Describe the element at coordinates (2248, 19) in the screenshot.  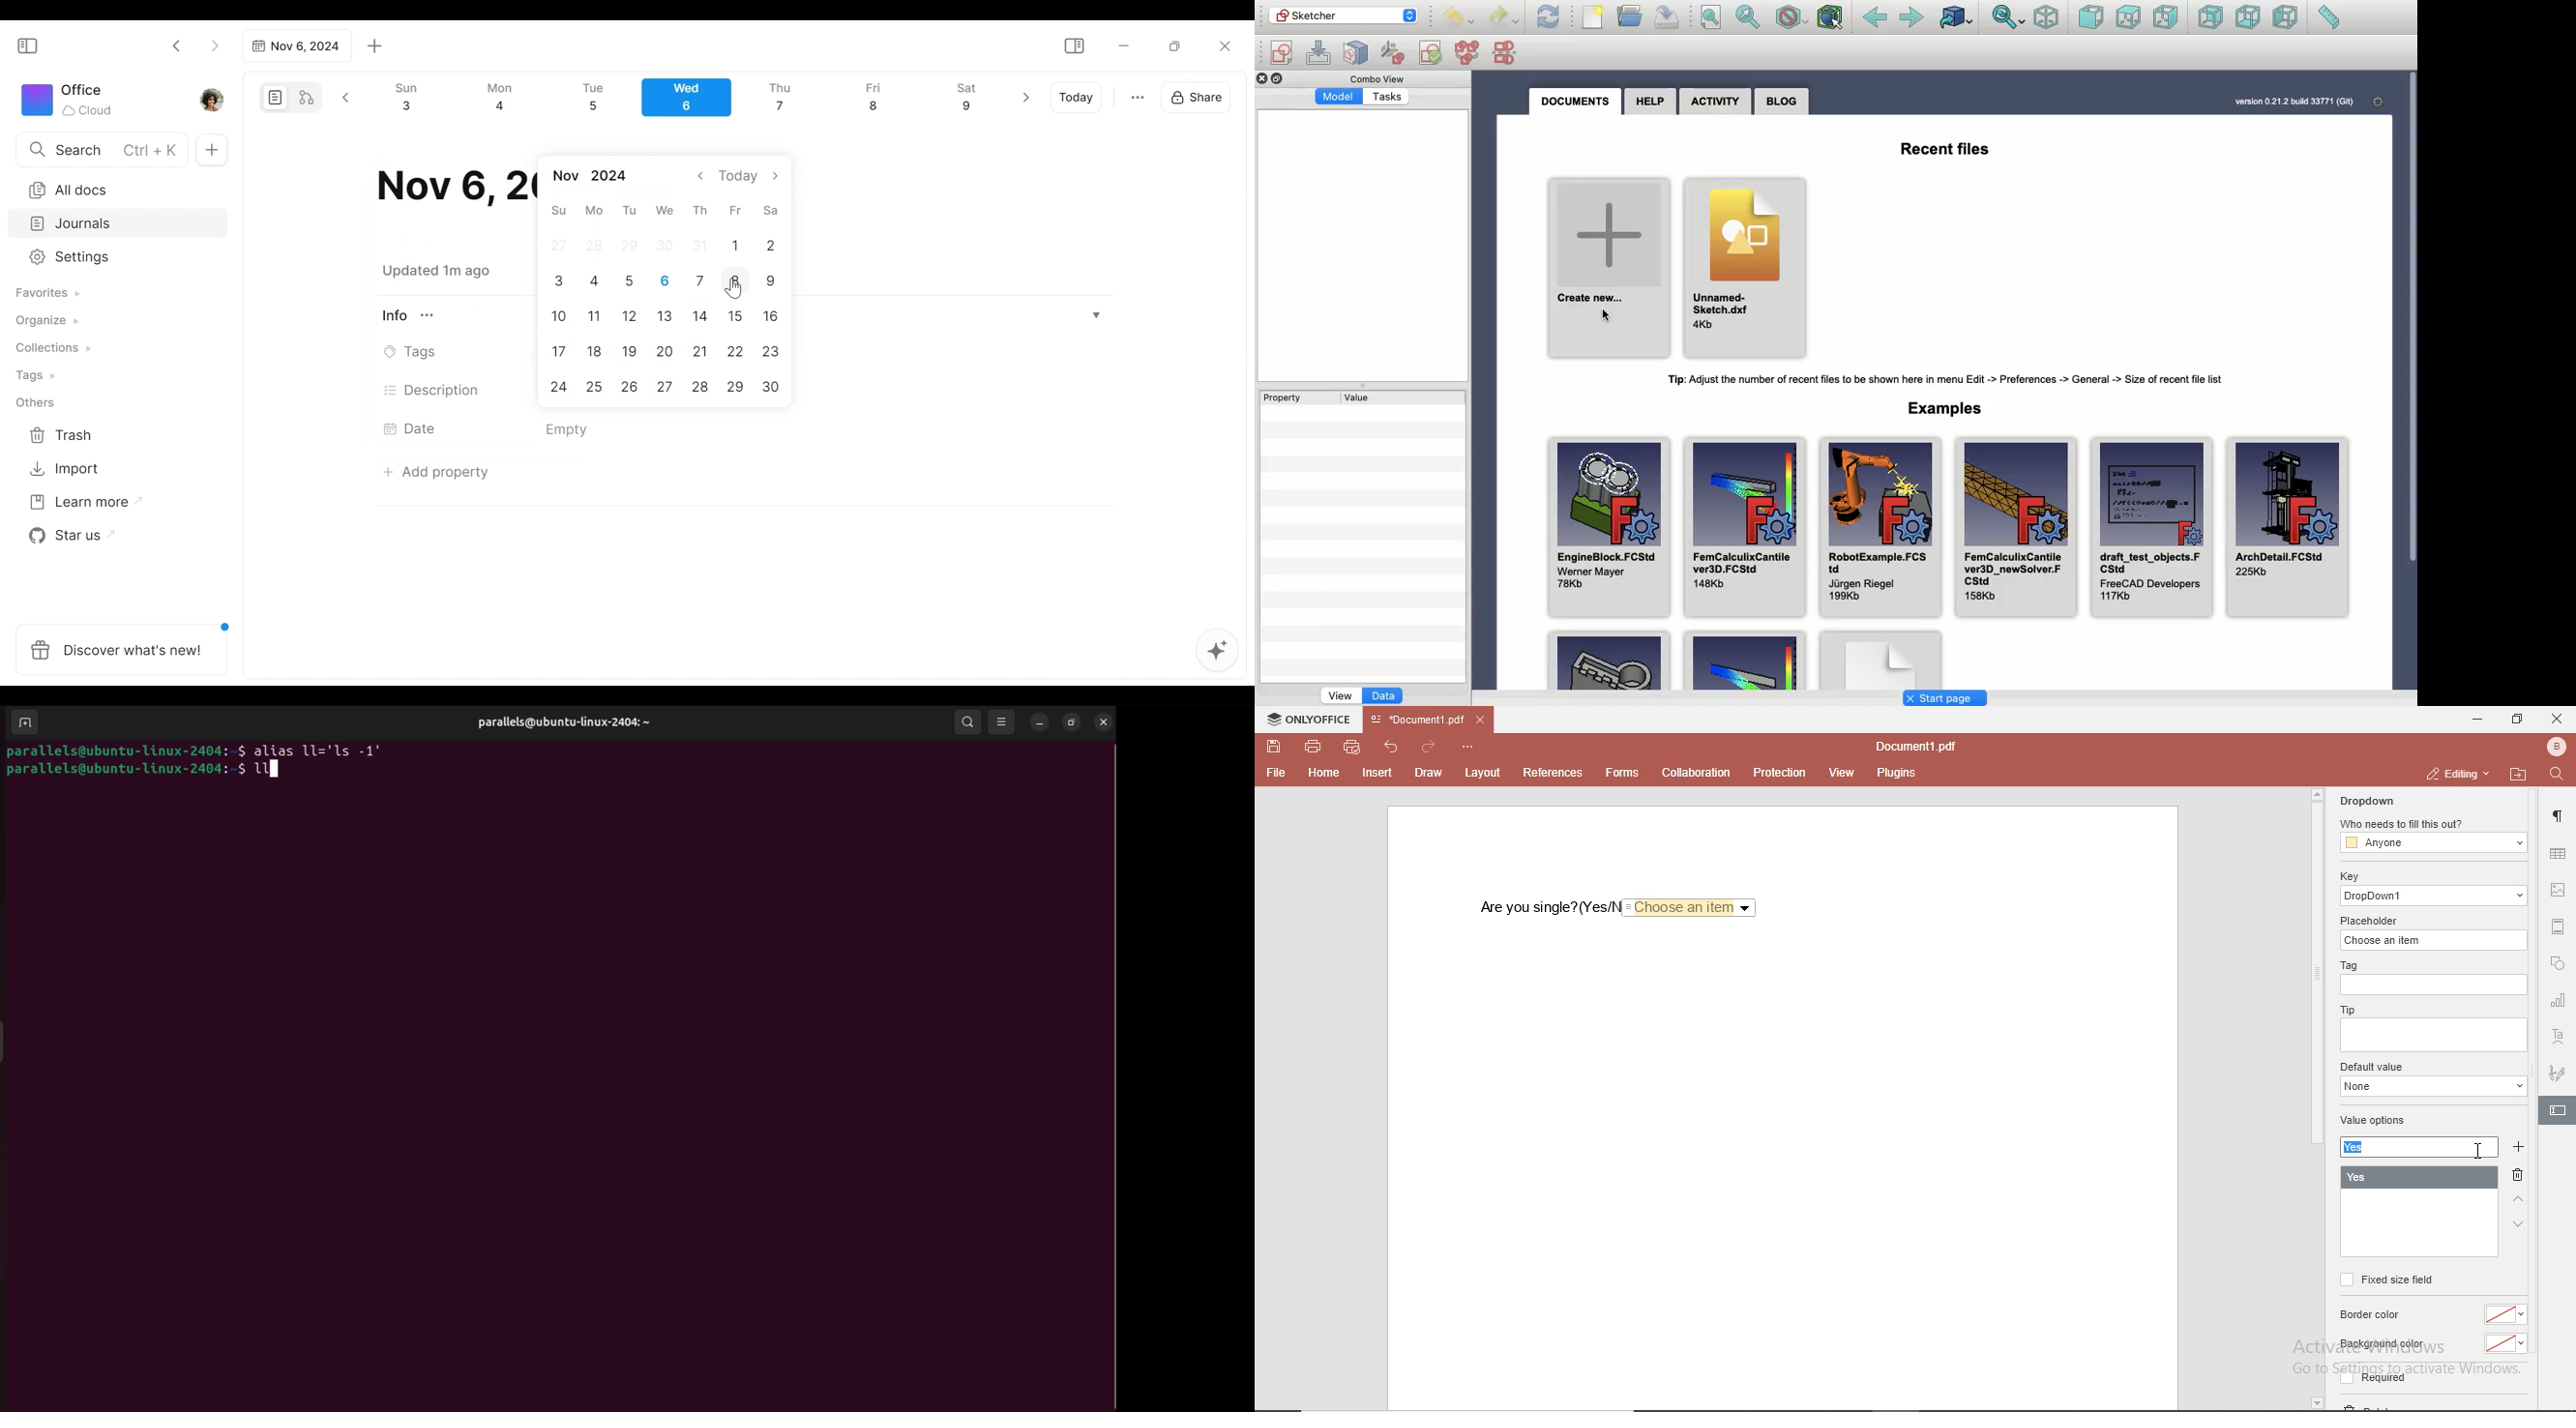
I see `Bottom` at that location.